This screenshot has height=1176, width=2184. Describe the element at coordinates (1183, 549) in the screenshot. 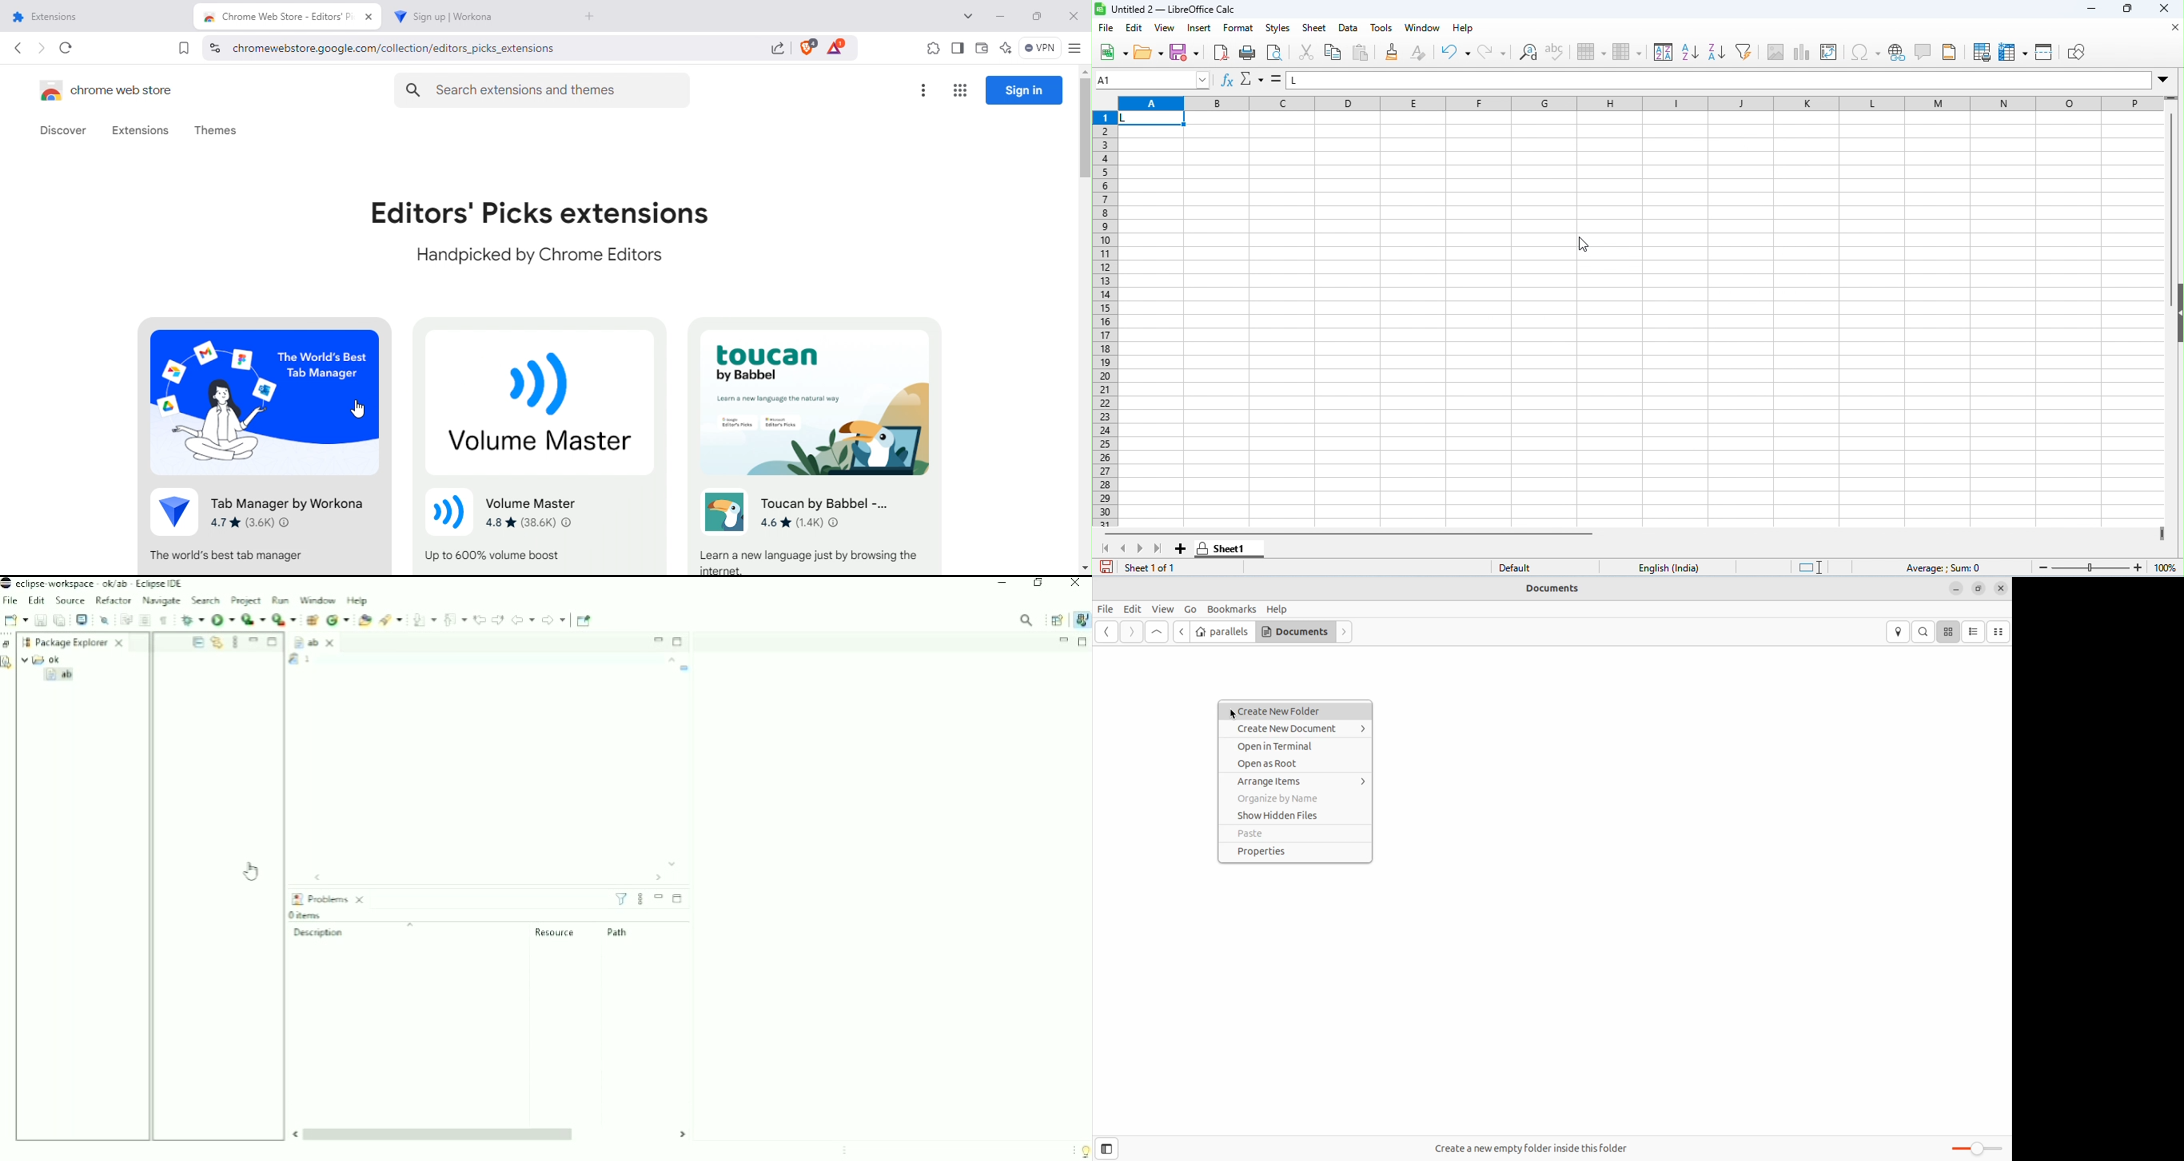

I see `add sheet` at that location.